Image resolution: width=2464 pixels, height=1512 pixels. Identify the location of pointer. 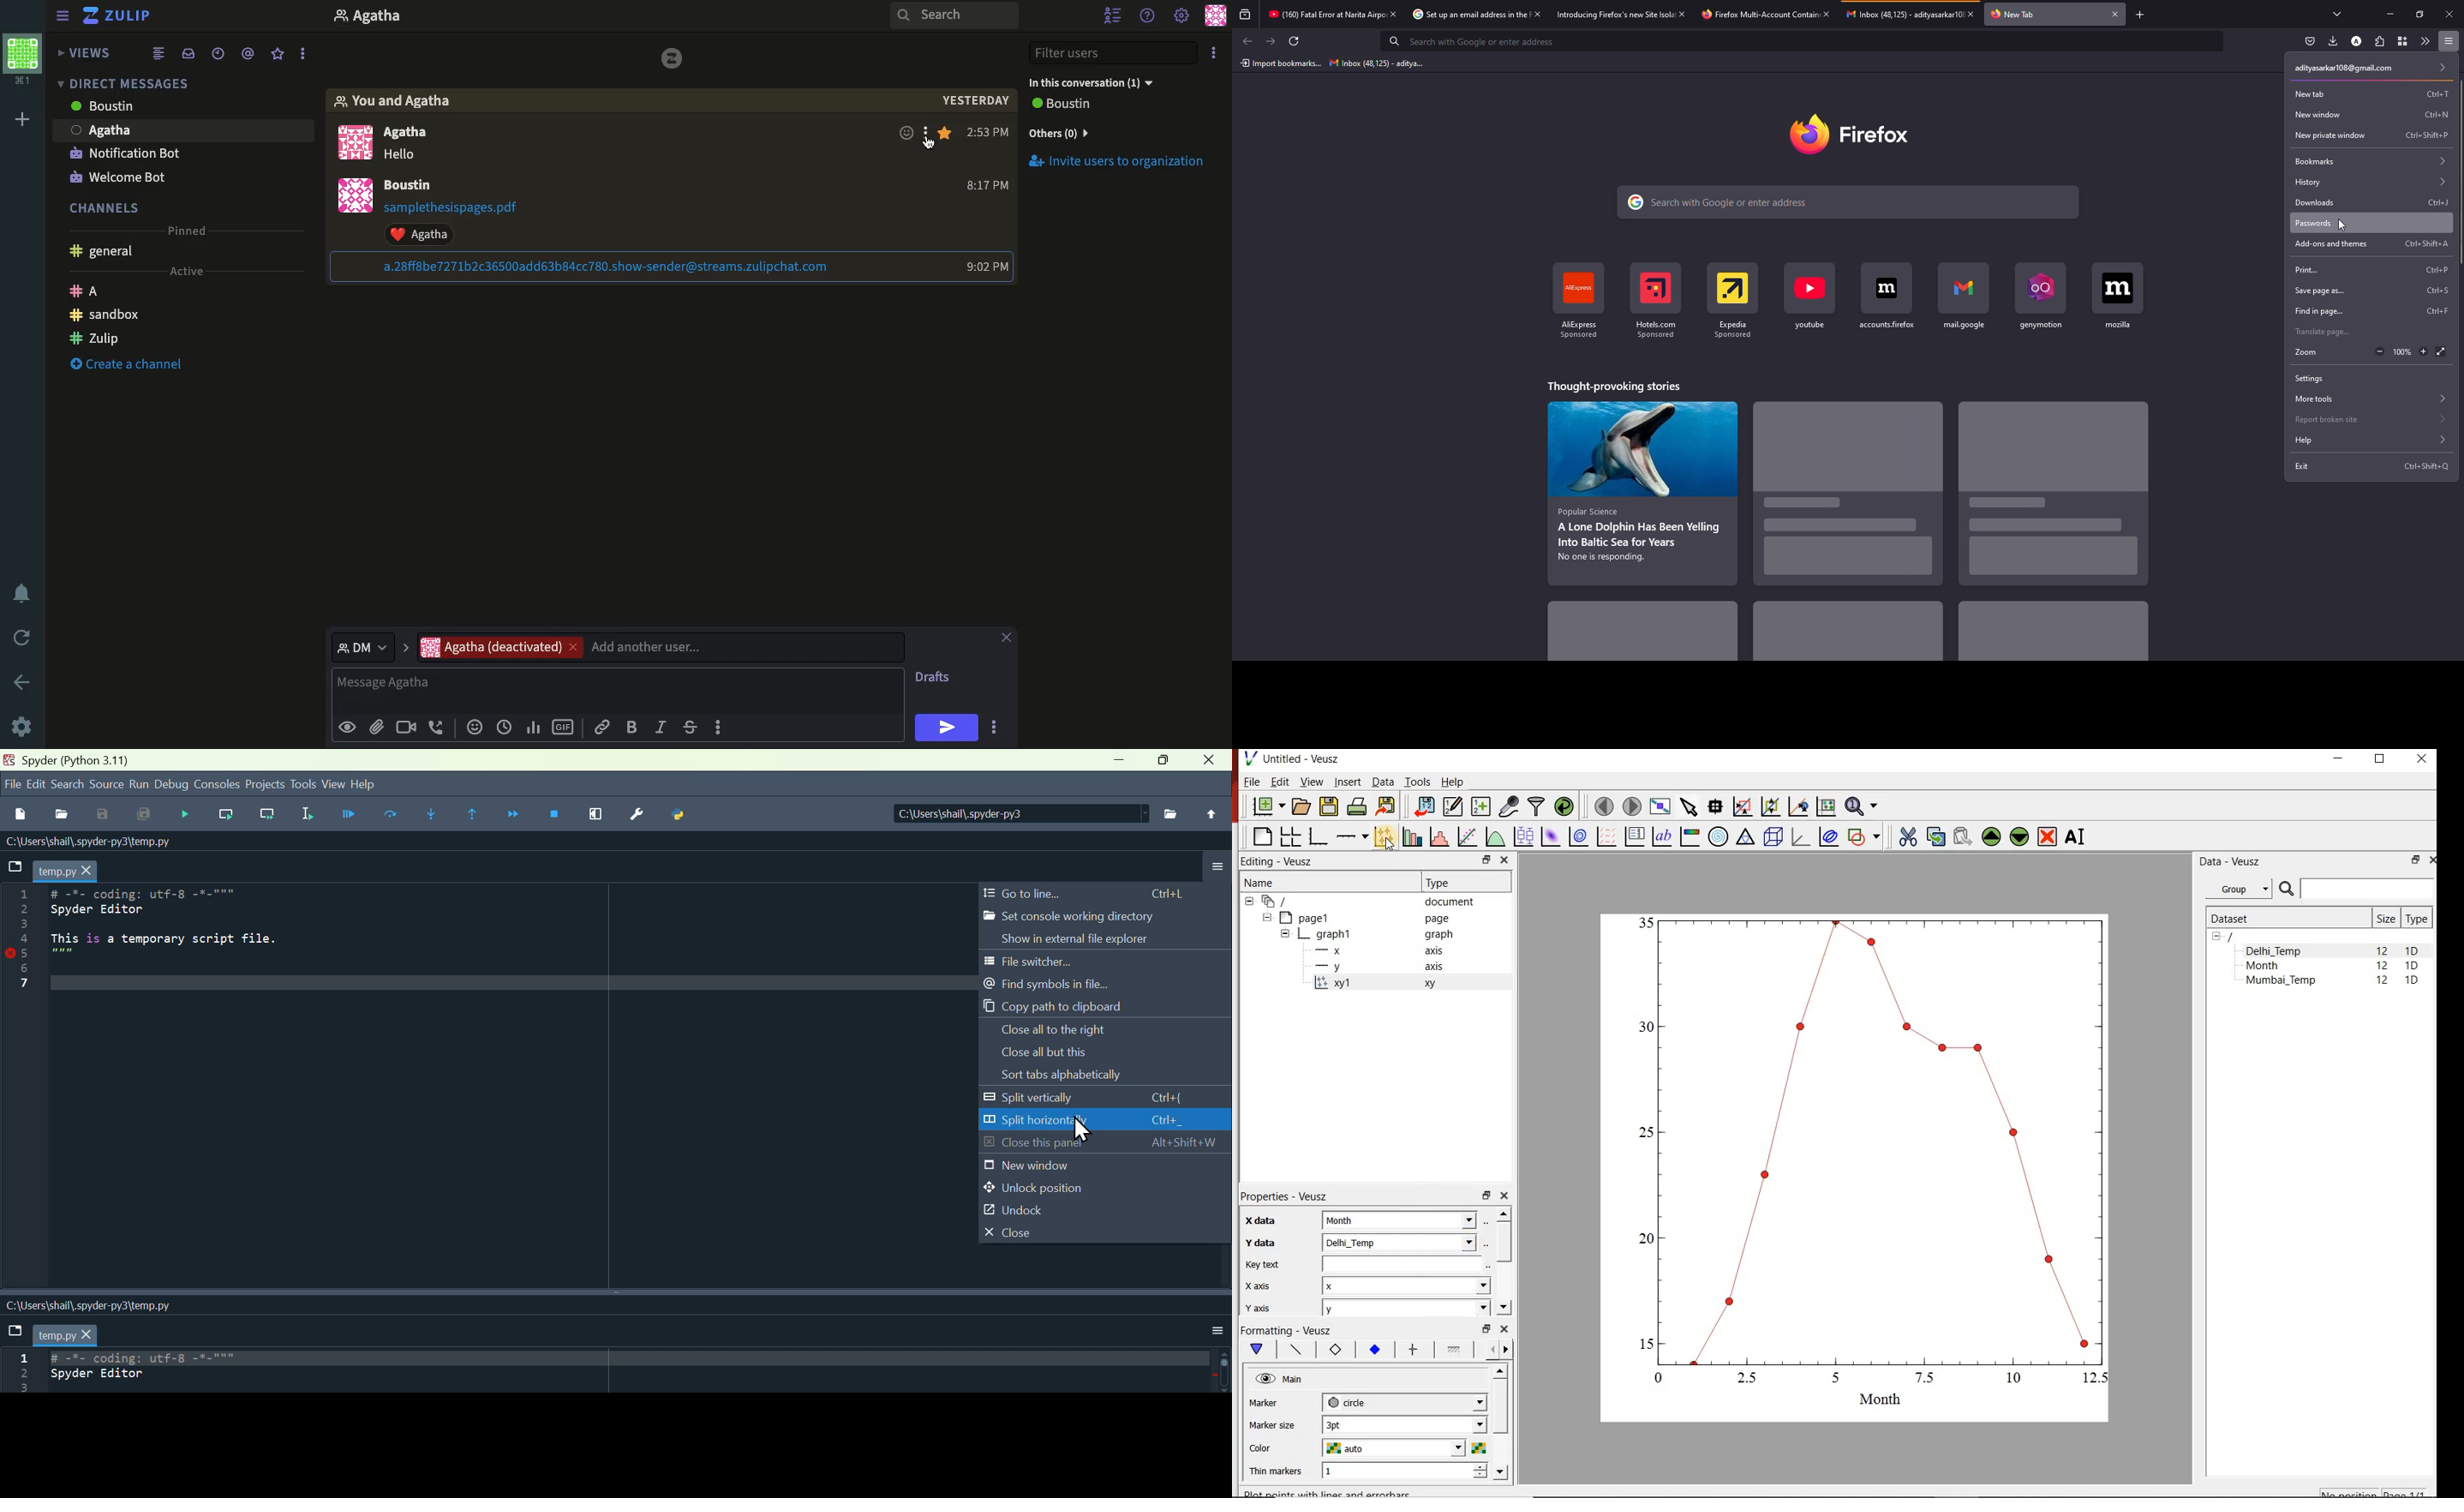
(929, 147).